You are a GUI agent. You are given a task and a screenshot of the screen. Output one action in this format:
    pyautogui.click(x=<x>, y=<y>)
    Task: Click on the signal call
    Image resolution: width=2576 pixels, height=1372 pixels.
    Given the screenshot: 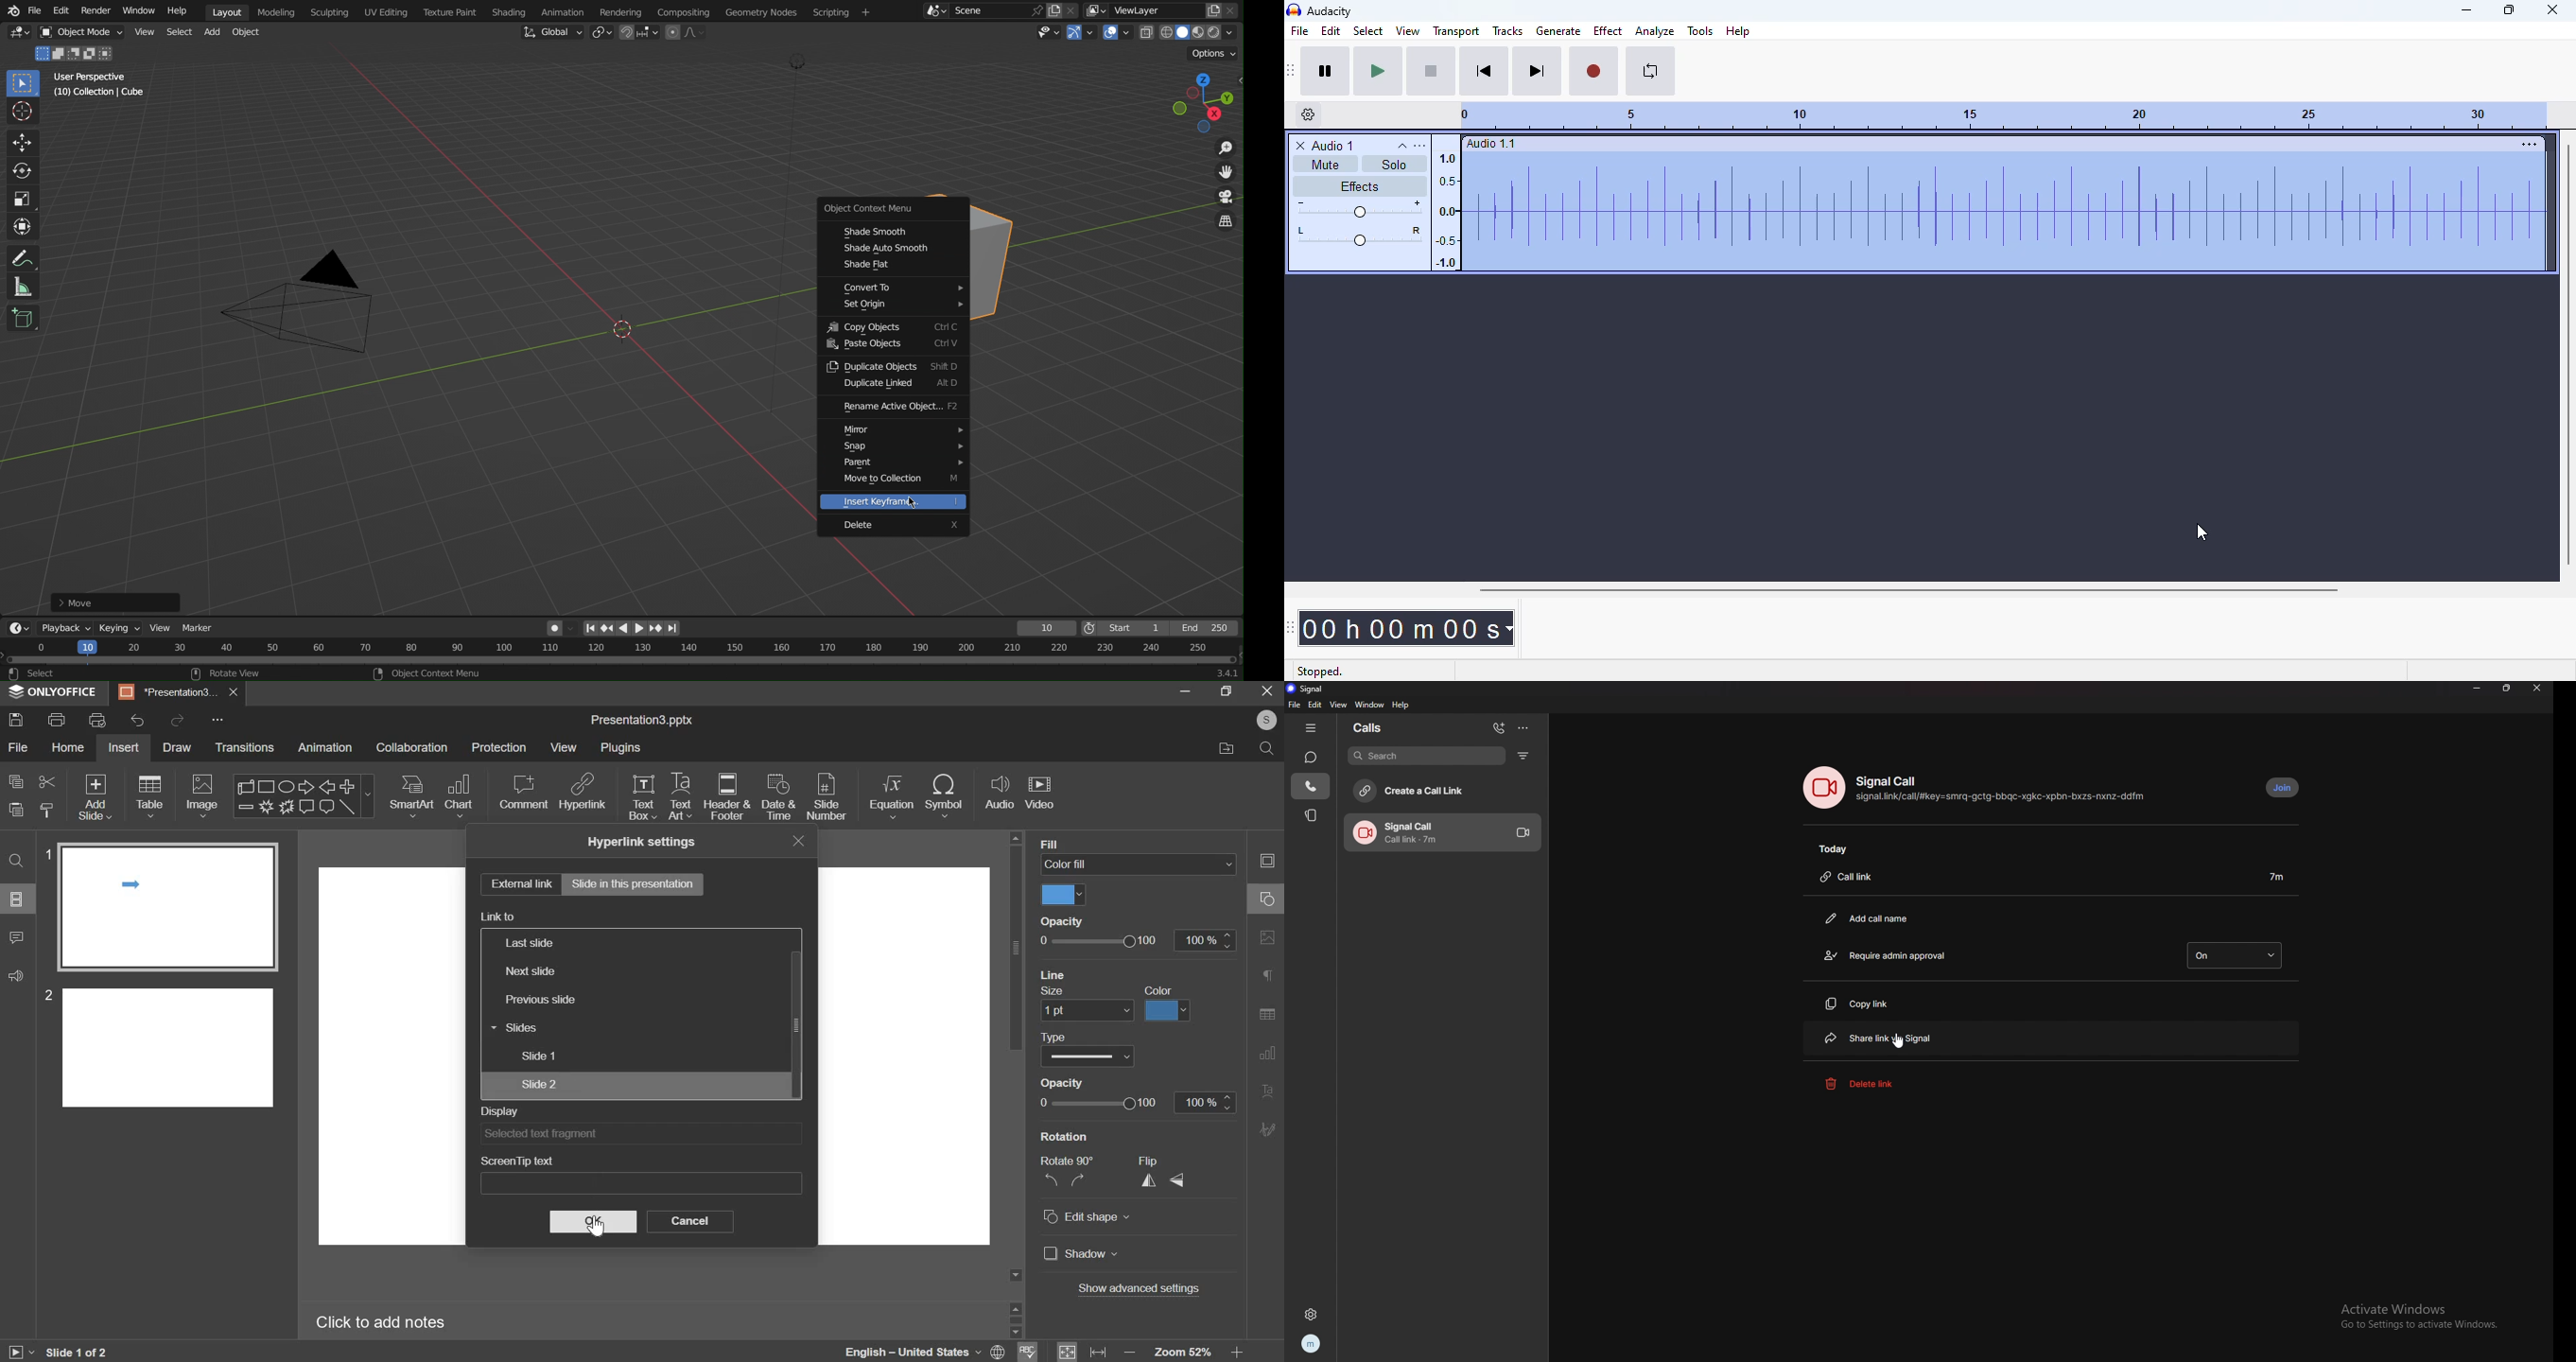 What is the action you would take?
    pyautogui.click(x=1890, y=781)
    